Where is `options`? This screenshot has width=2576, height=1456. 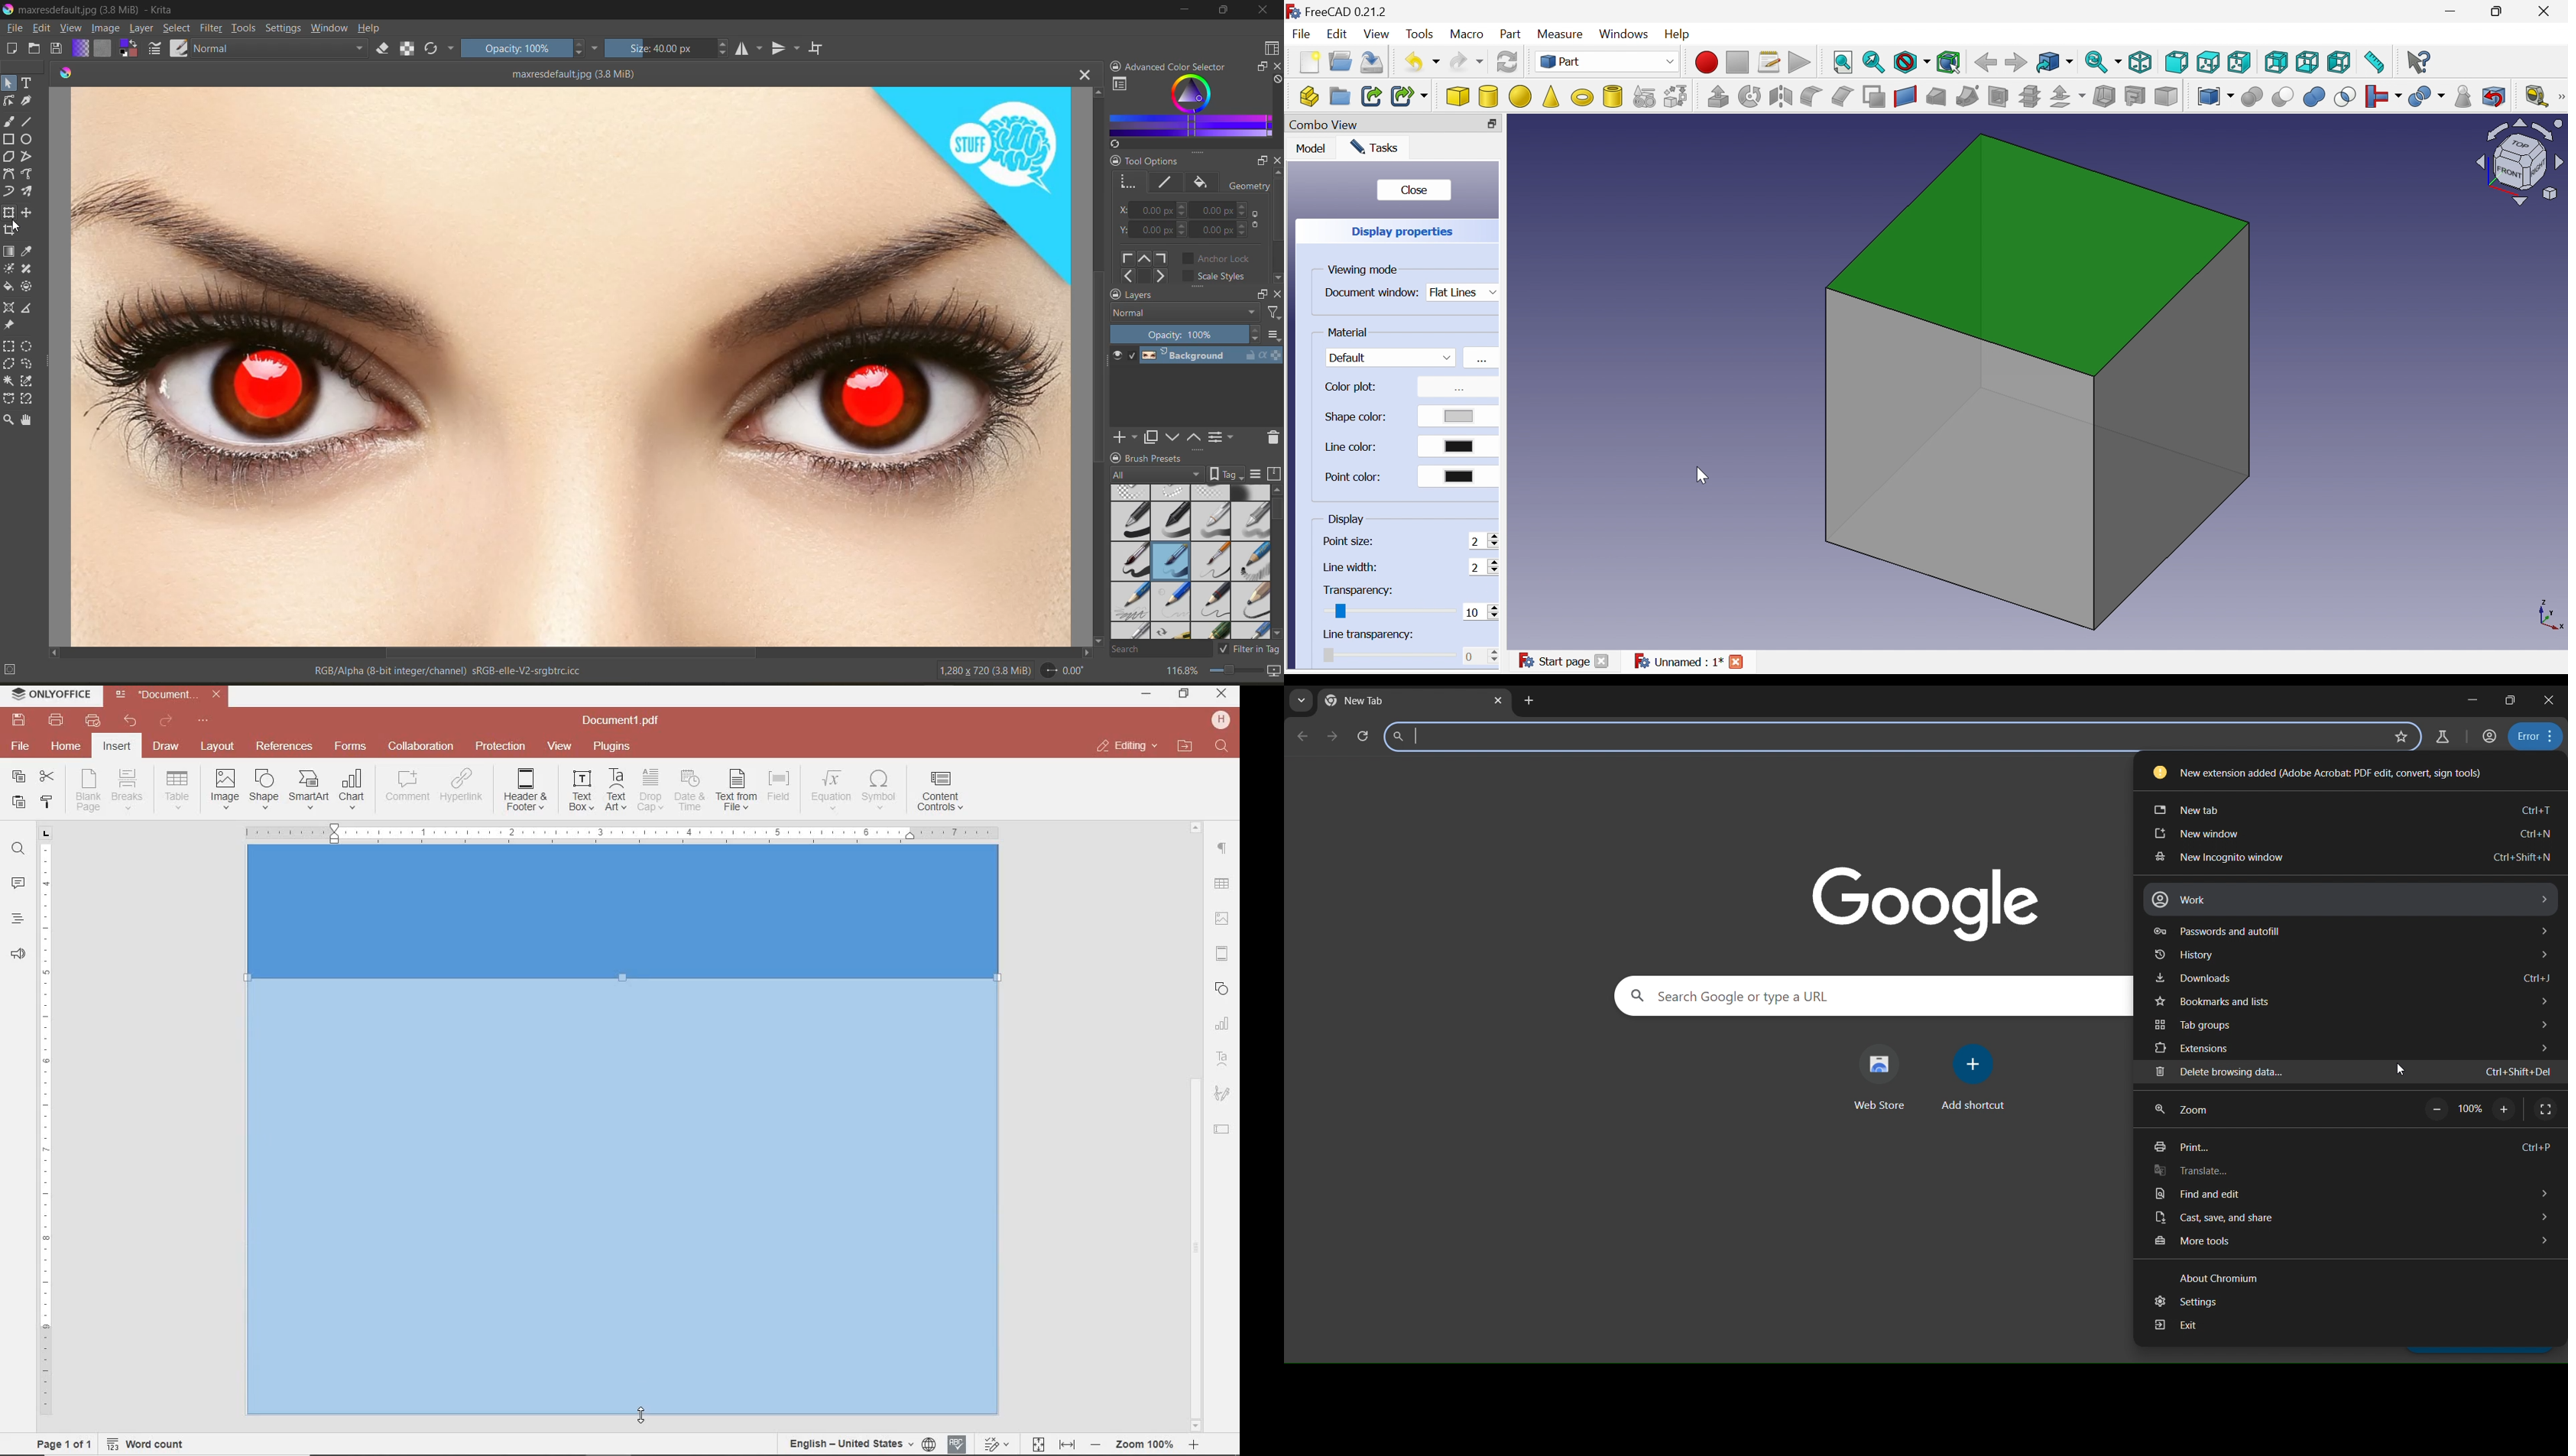 options is located at coordinates (1273, 335).